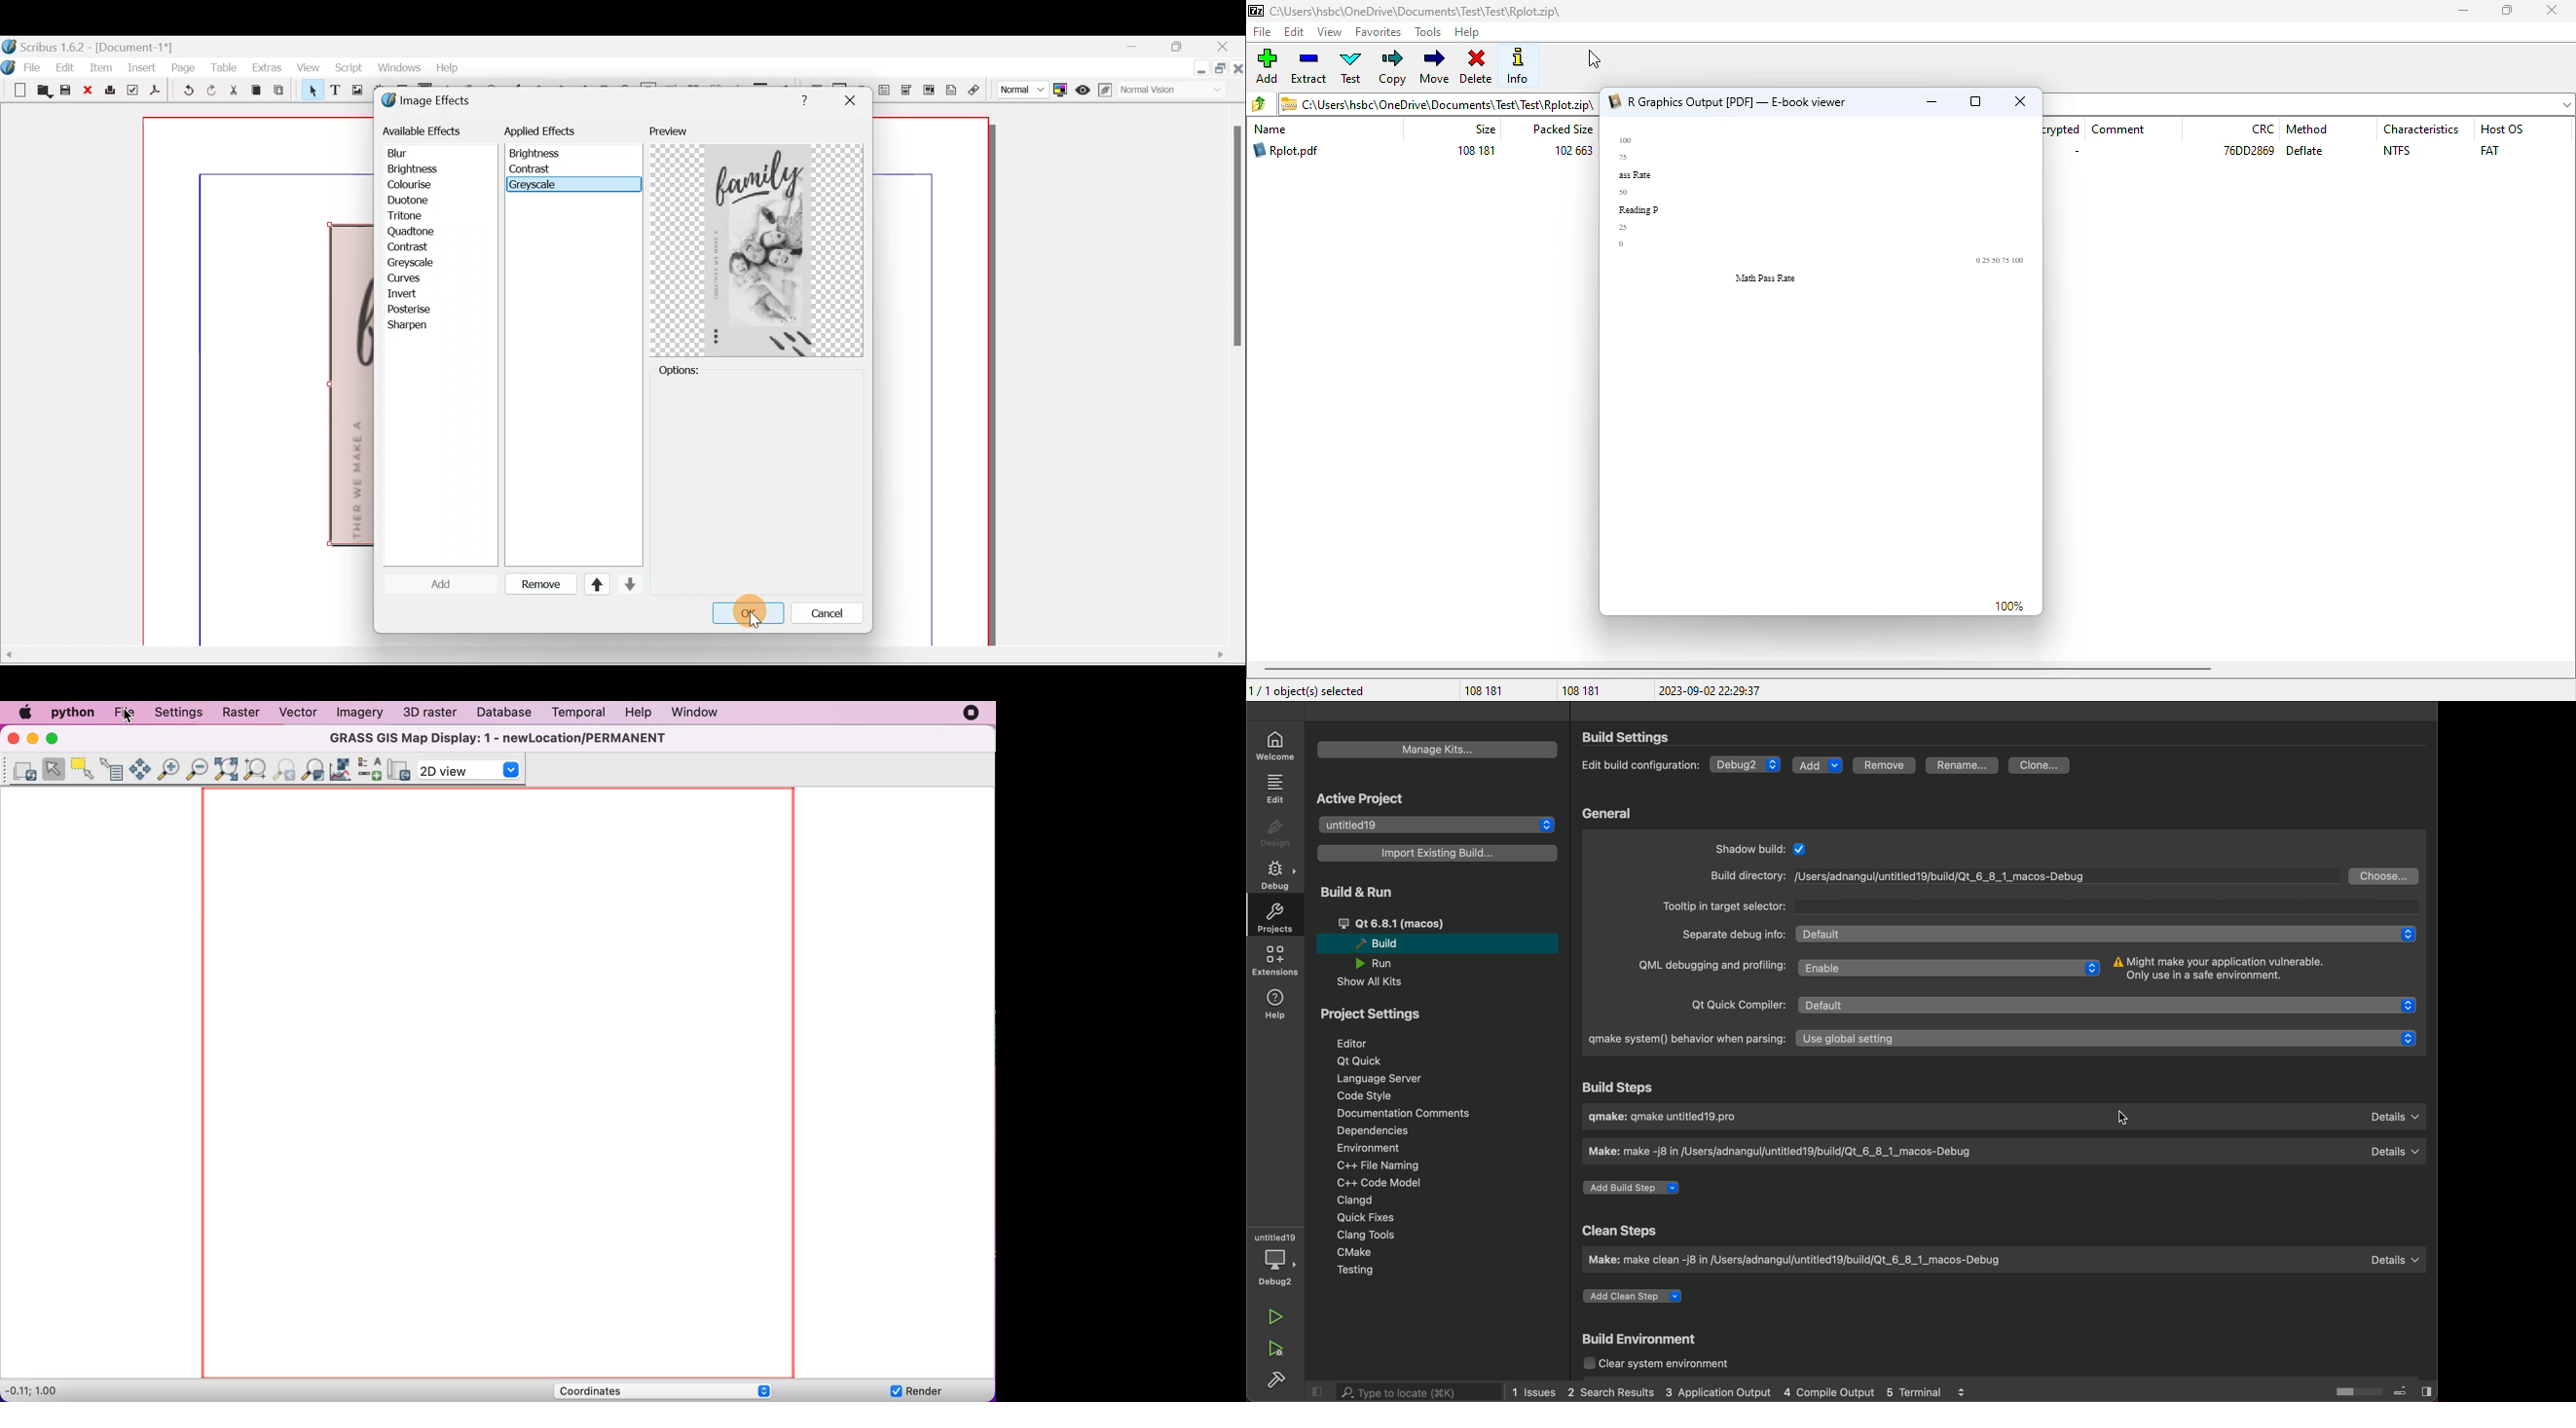 This screenshot has width=2576, height=1428. Describe the element at coordinates (418, 169) in the screenshot. I see `brightness` at that location.